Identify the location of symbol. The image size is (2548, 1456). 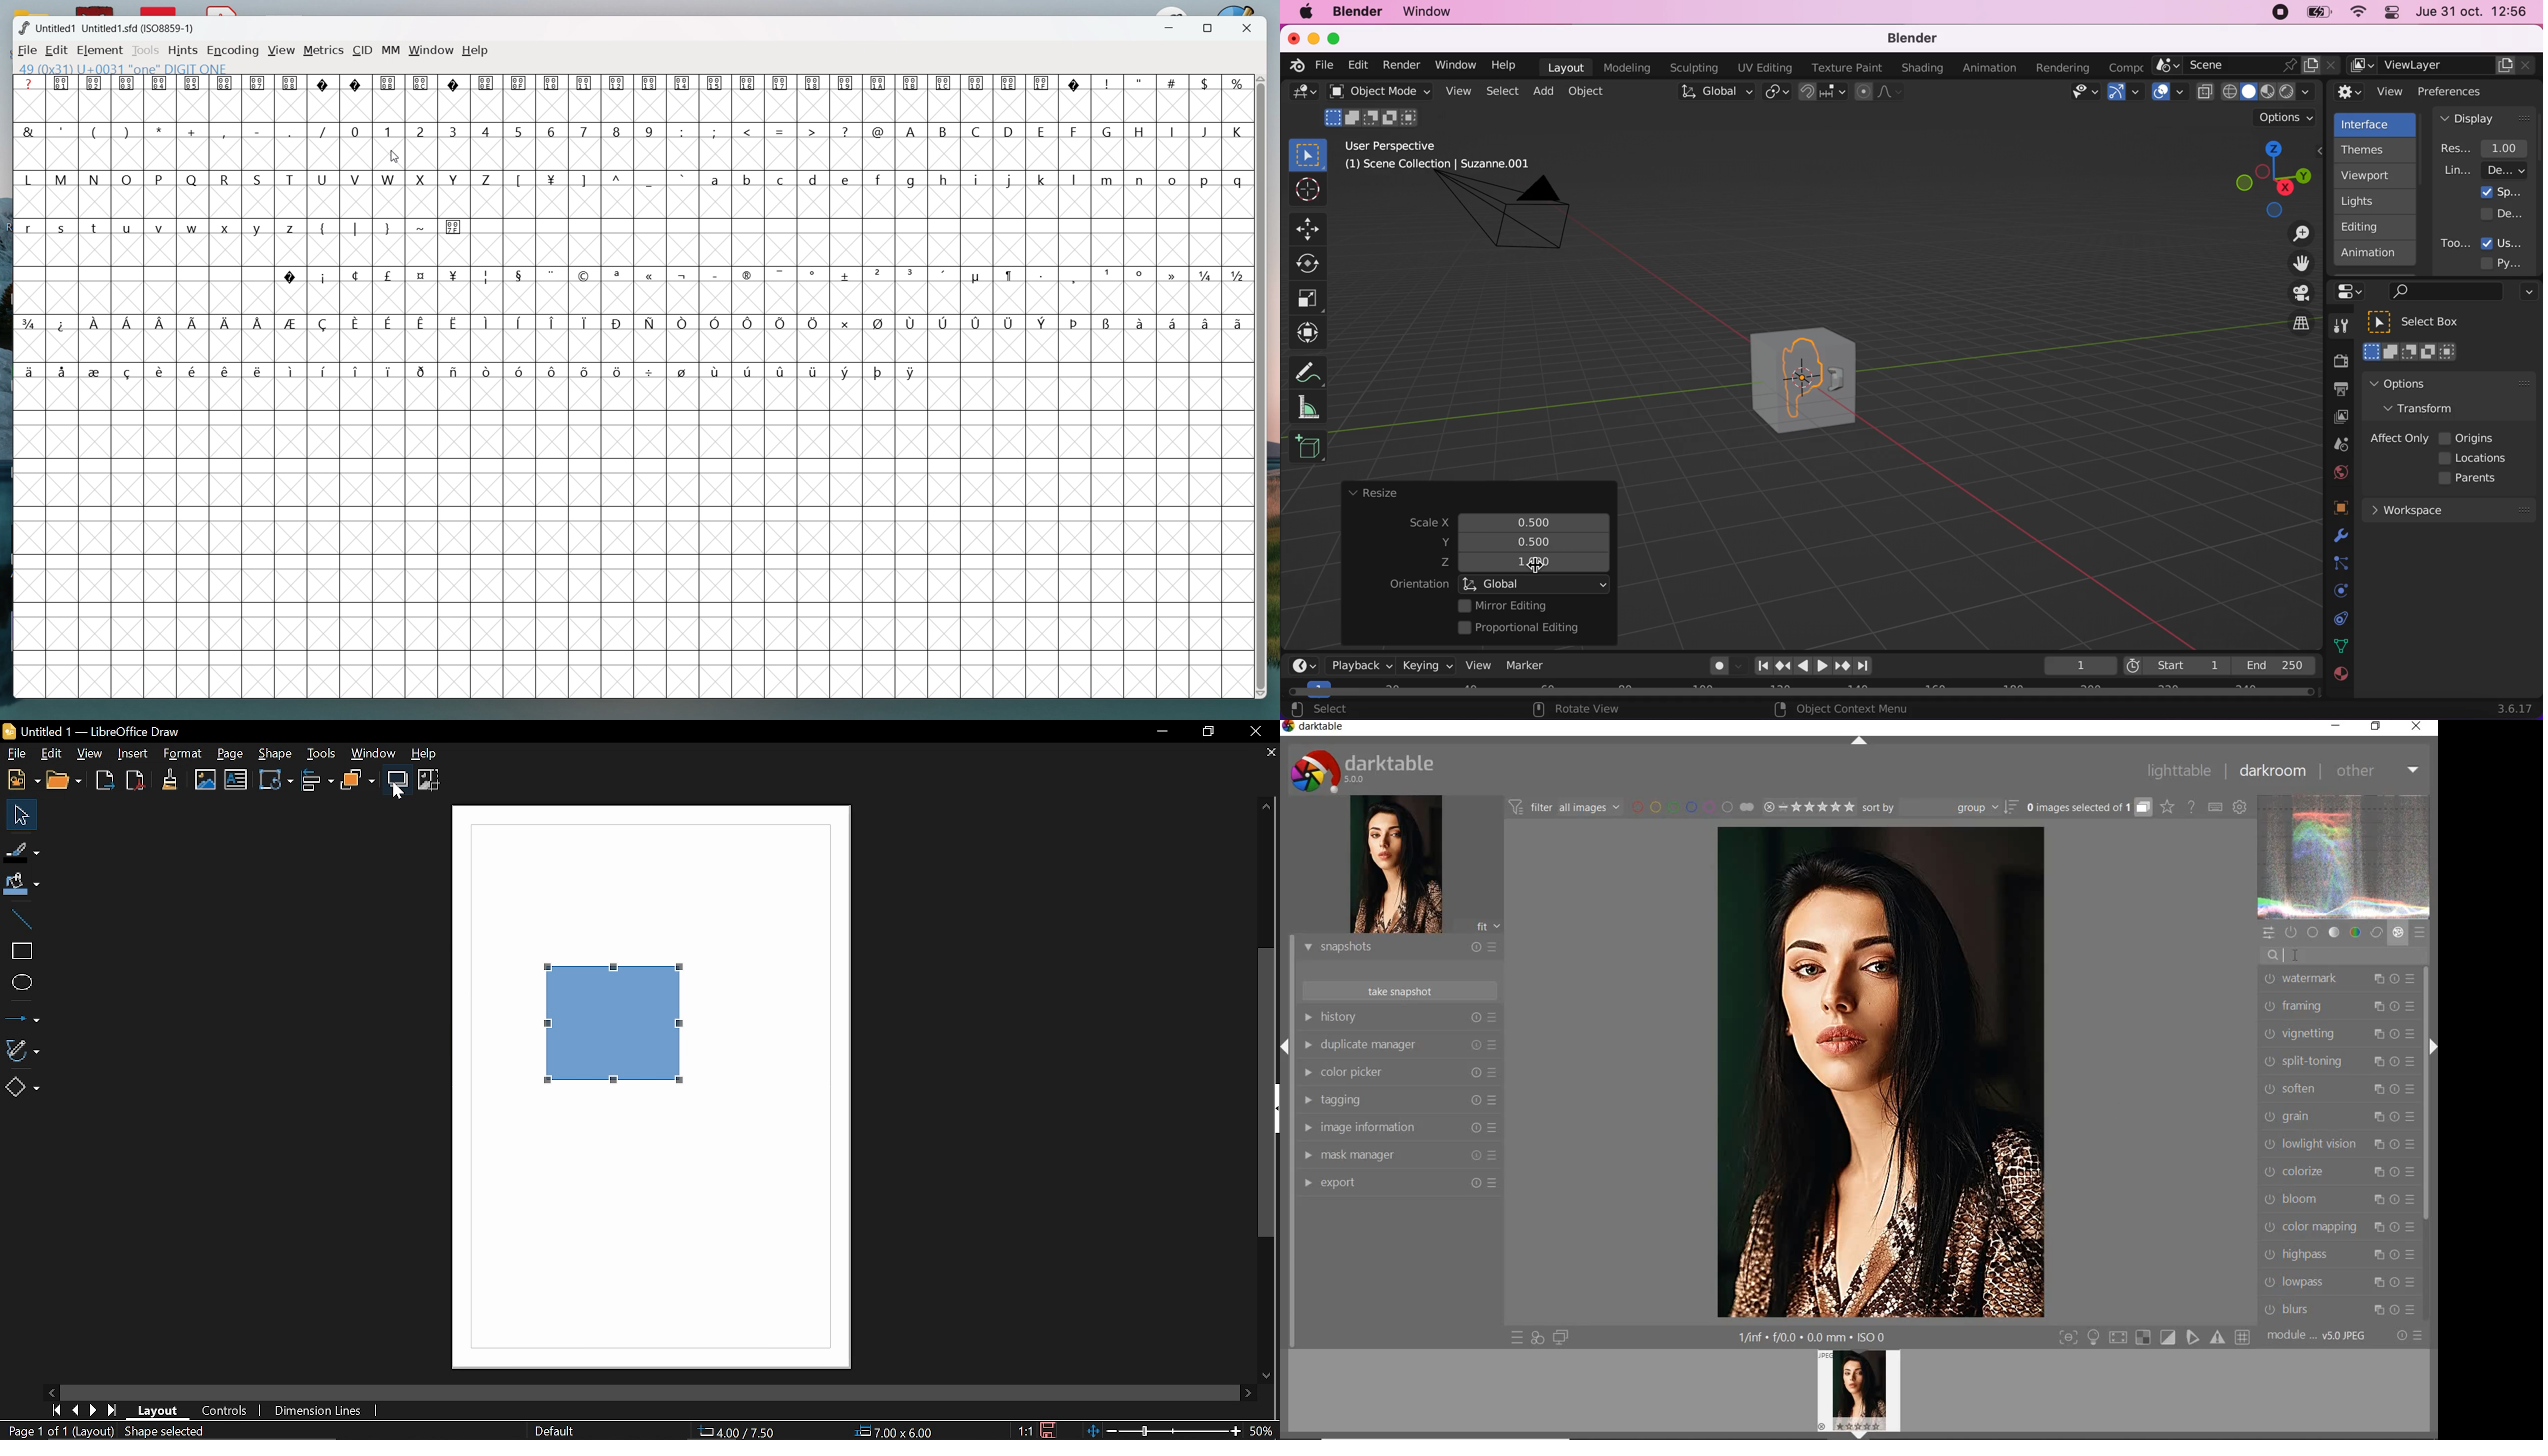
(748, 275).